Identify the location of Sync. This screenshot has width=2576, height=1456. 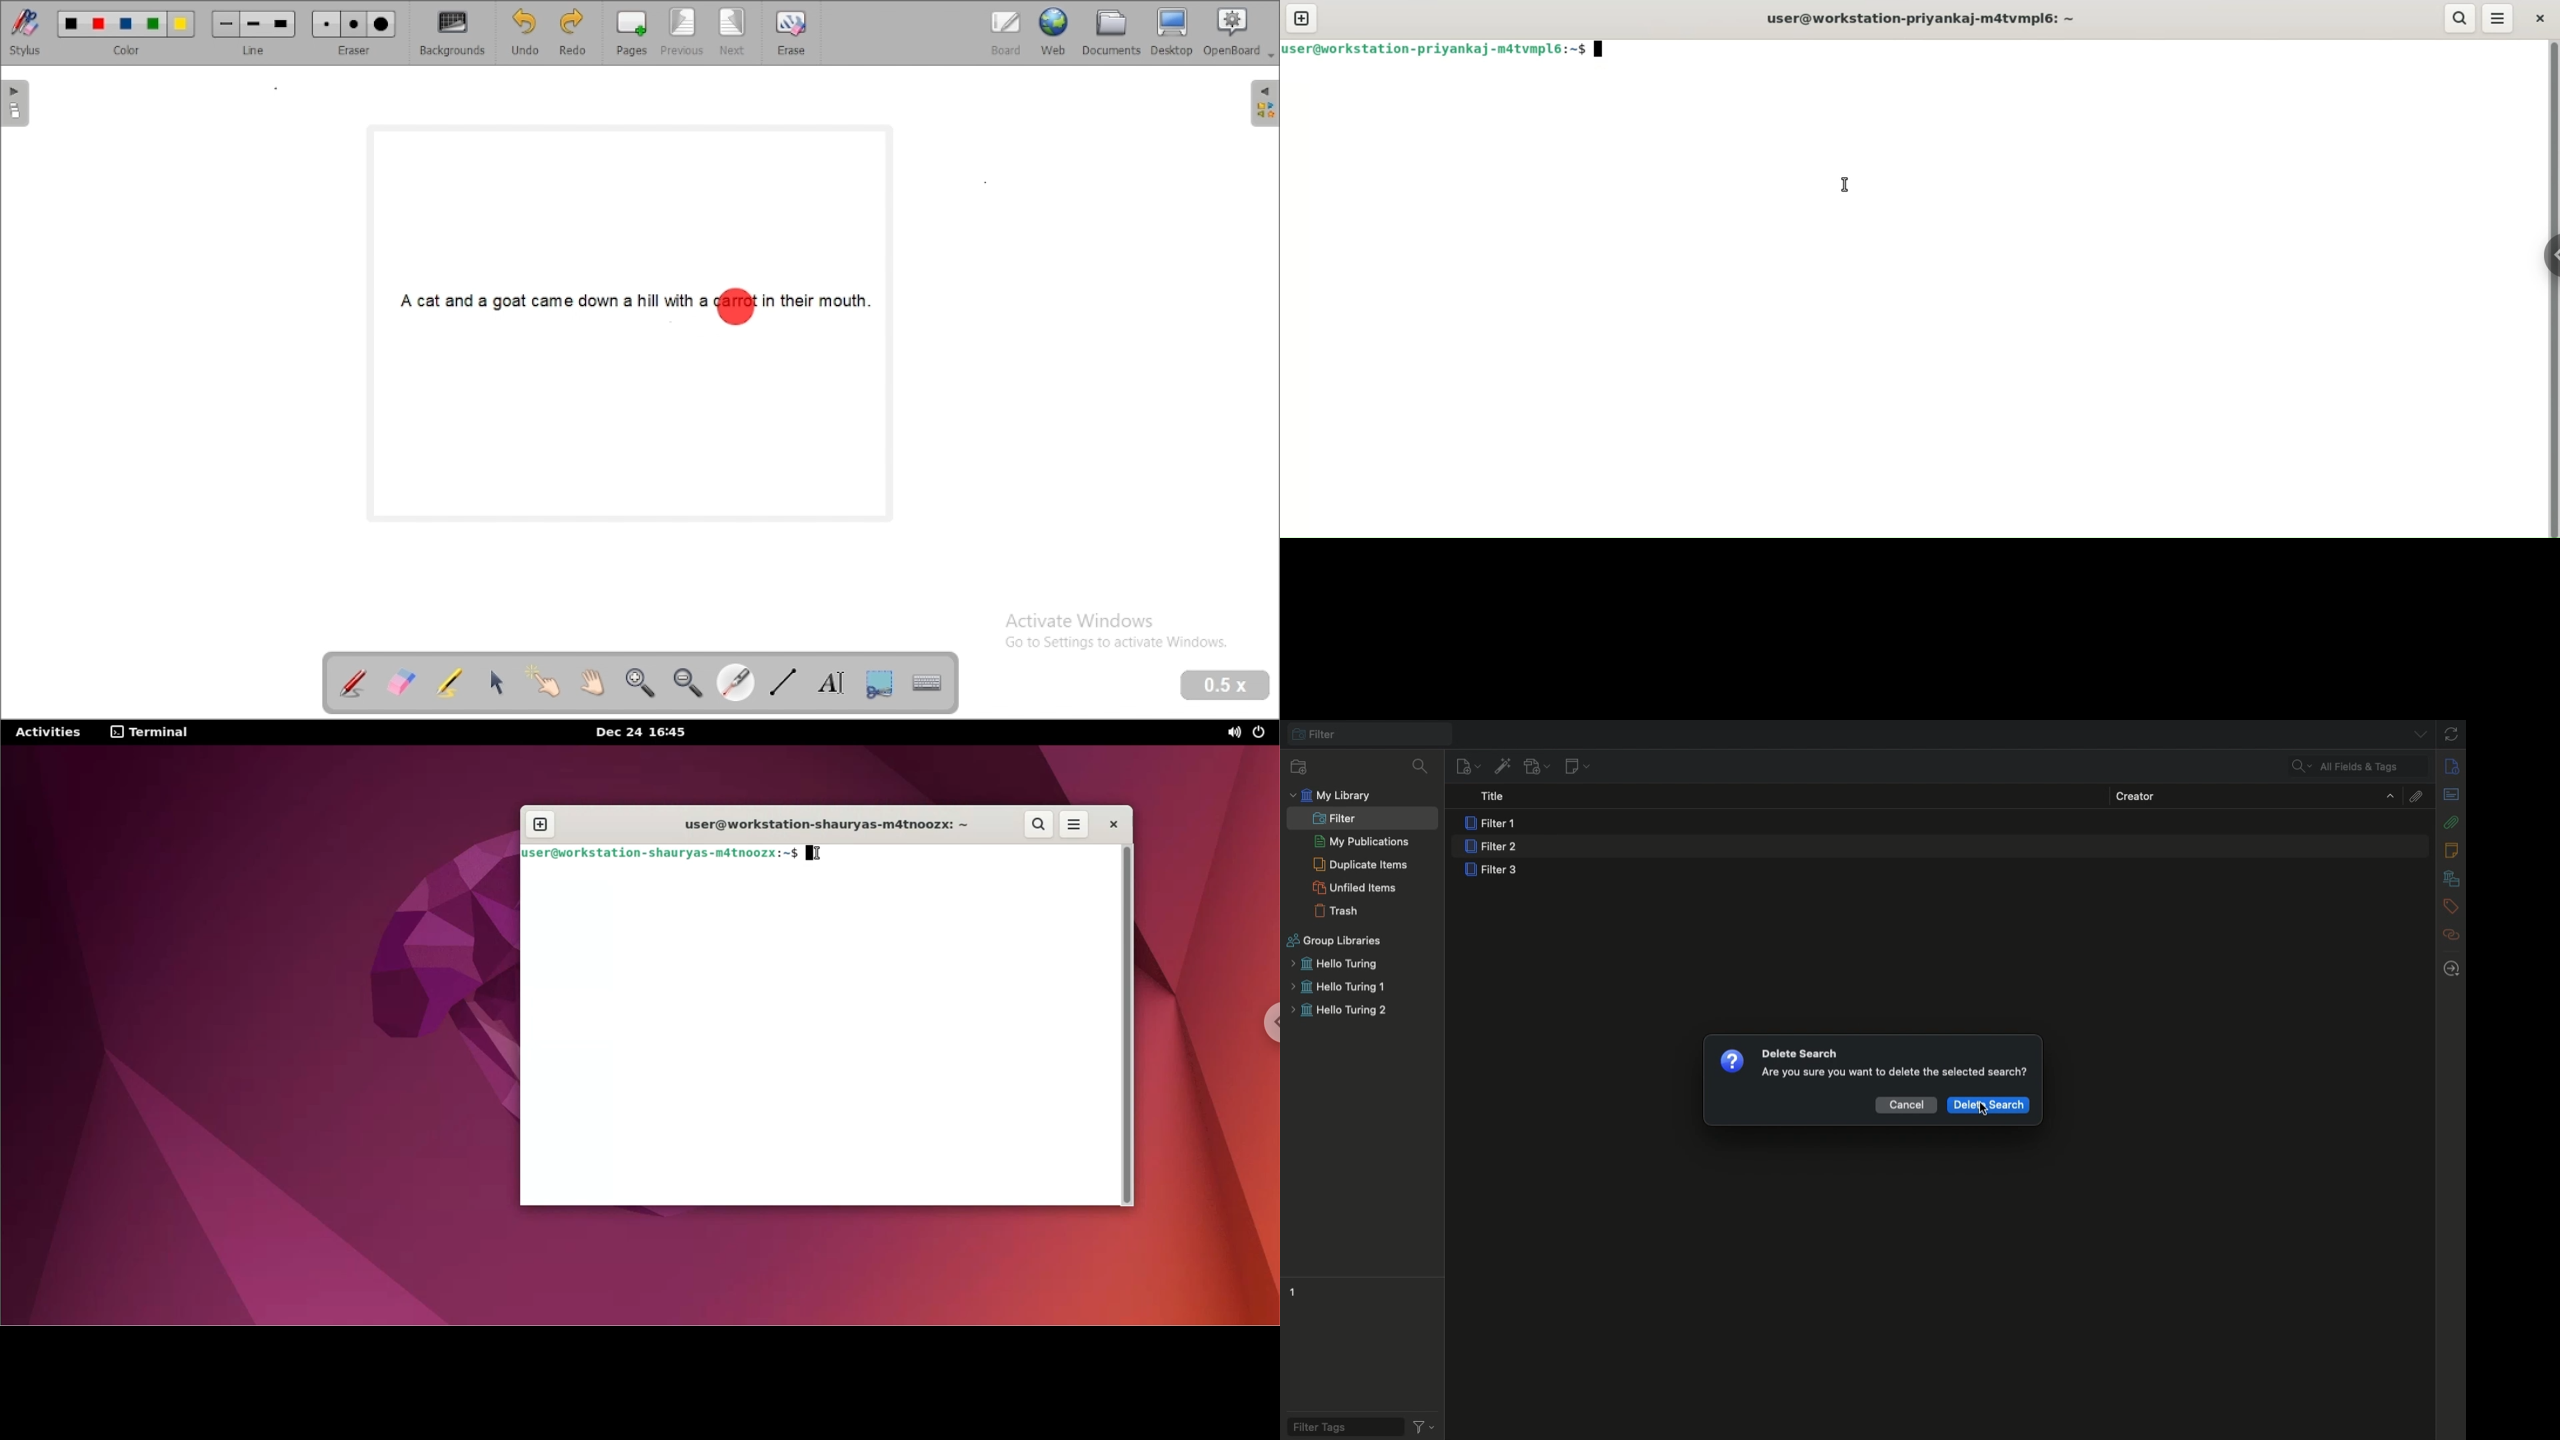
(2452, 734).